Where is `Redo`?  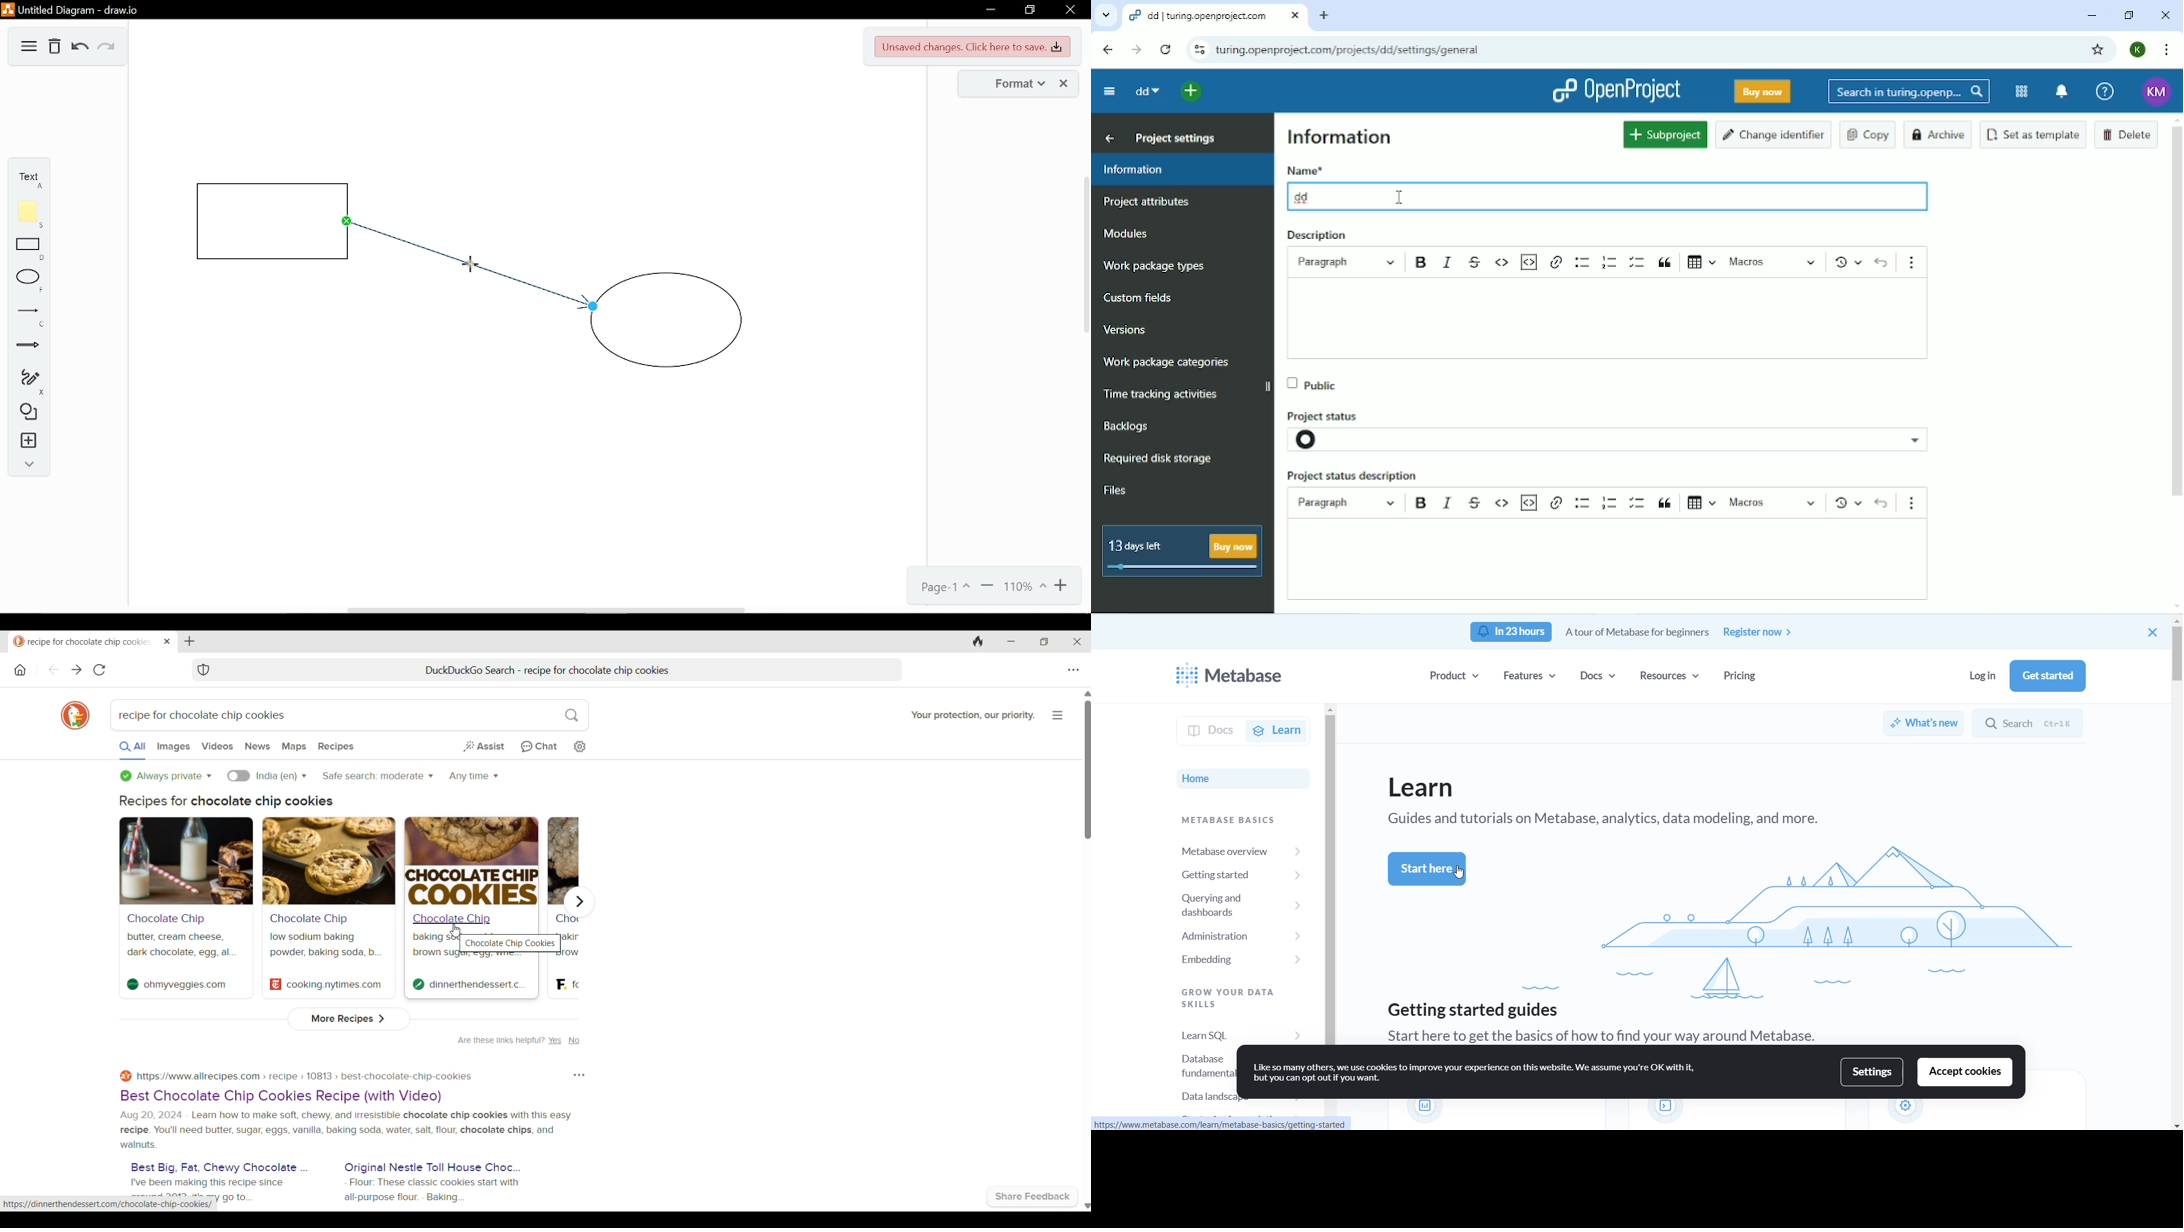 Redo is located at coordinates (108, 49).